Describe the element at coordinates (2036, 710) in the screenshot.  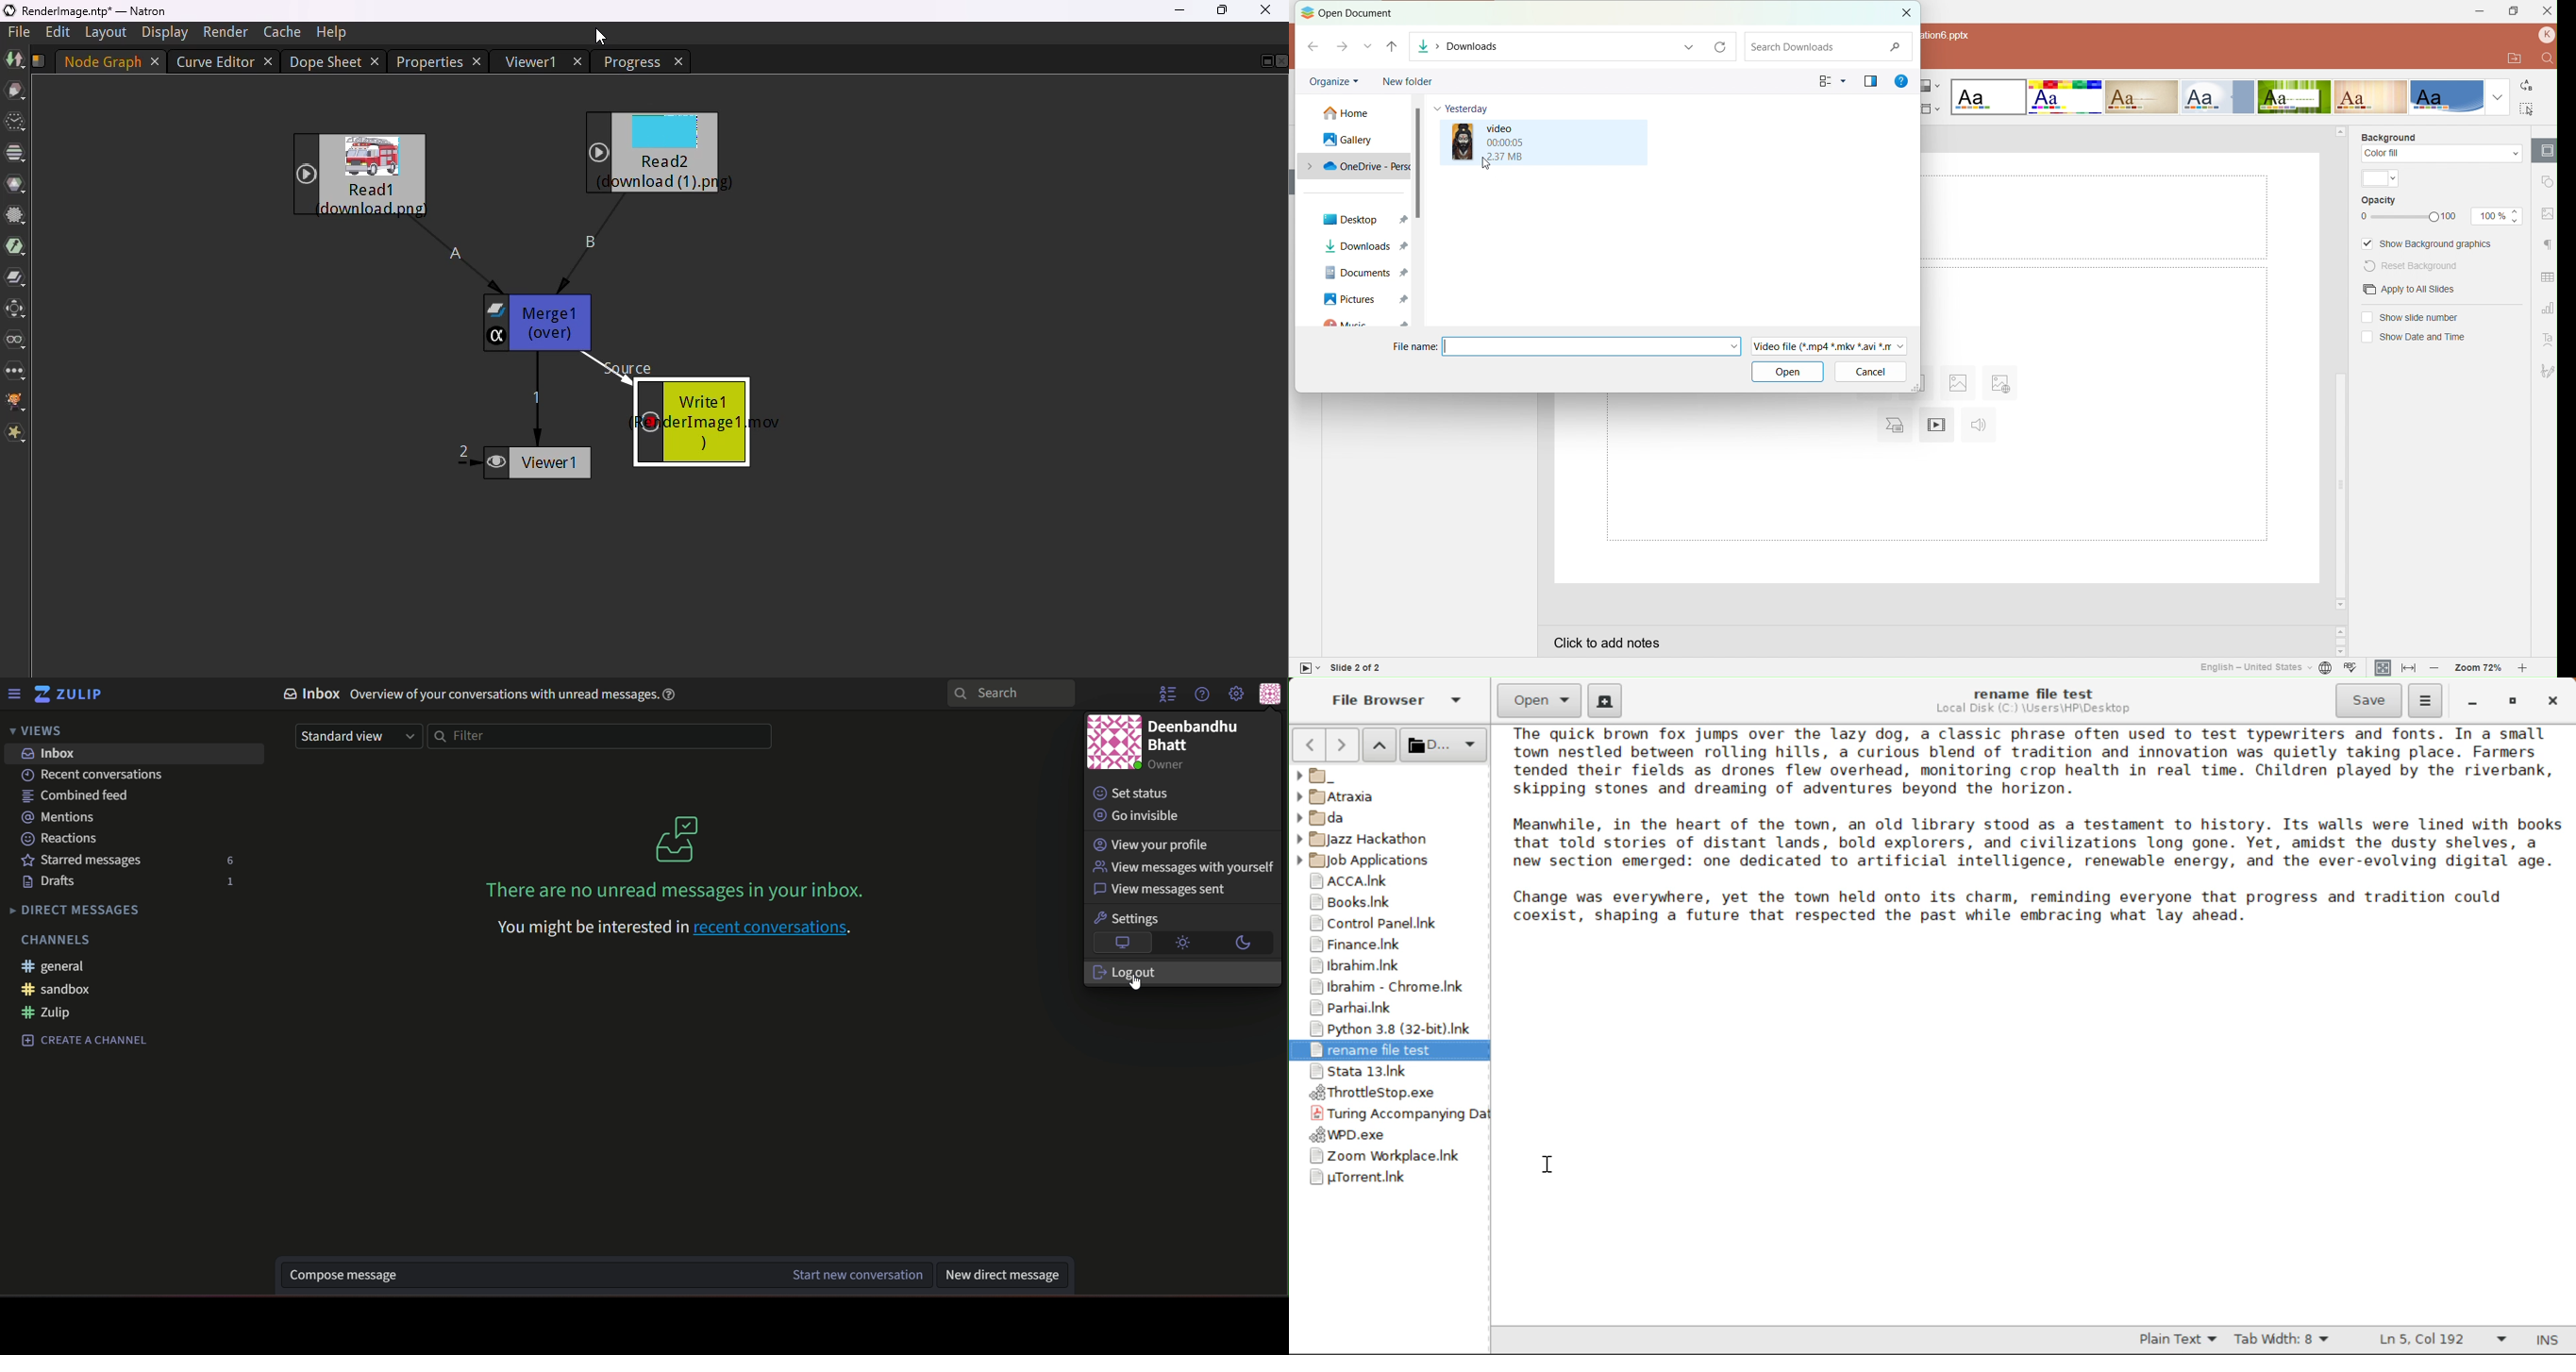
I see `File Location` at that location.